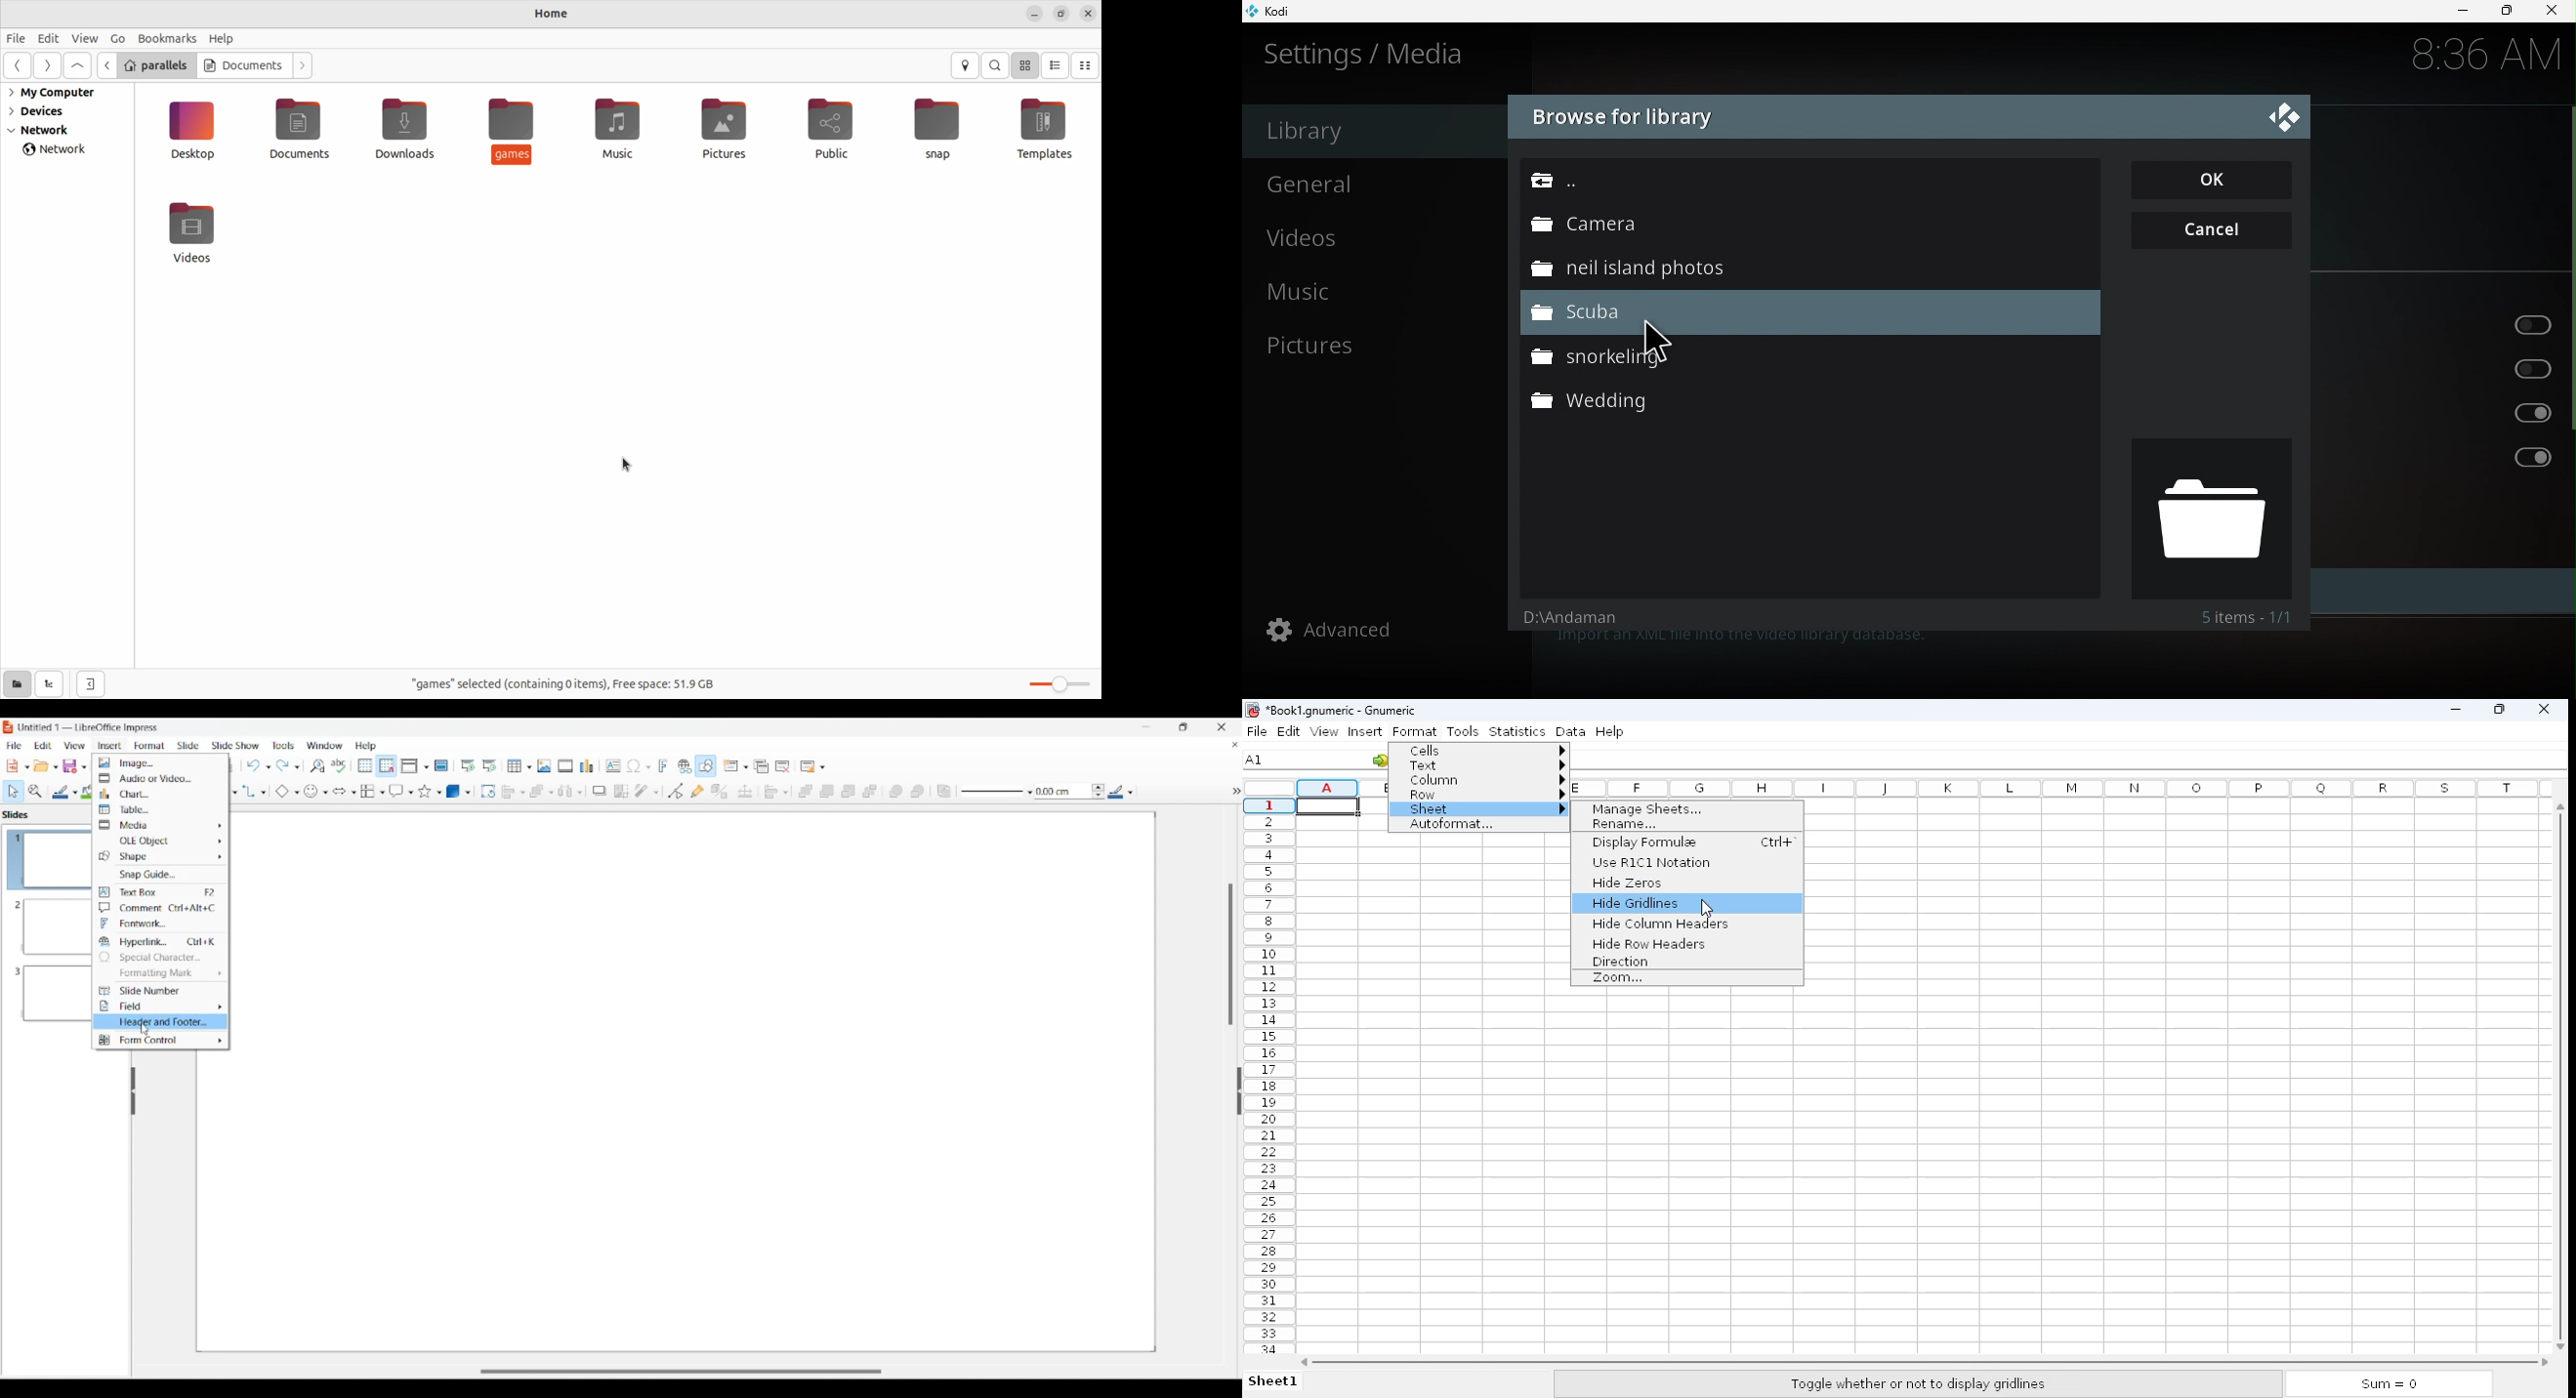  What do you see at coordinates (2544, 709) in the screenshot?
I see `close` at bounding box center [2544, 709].